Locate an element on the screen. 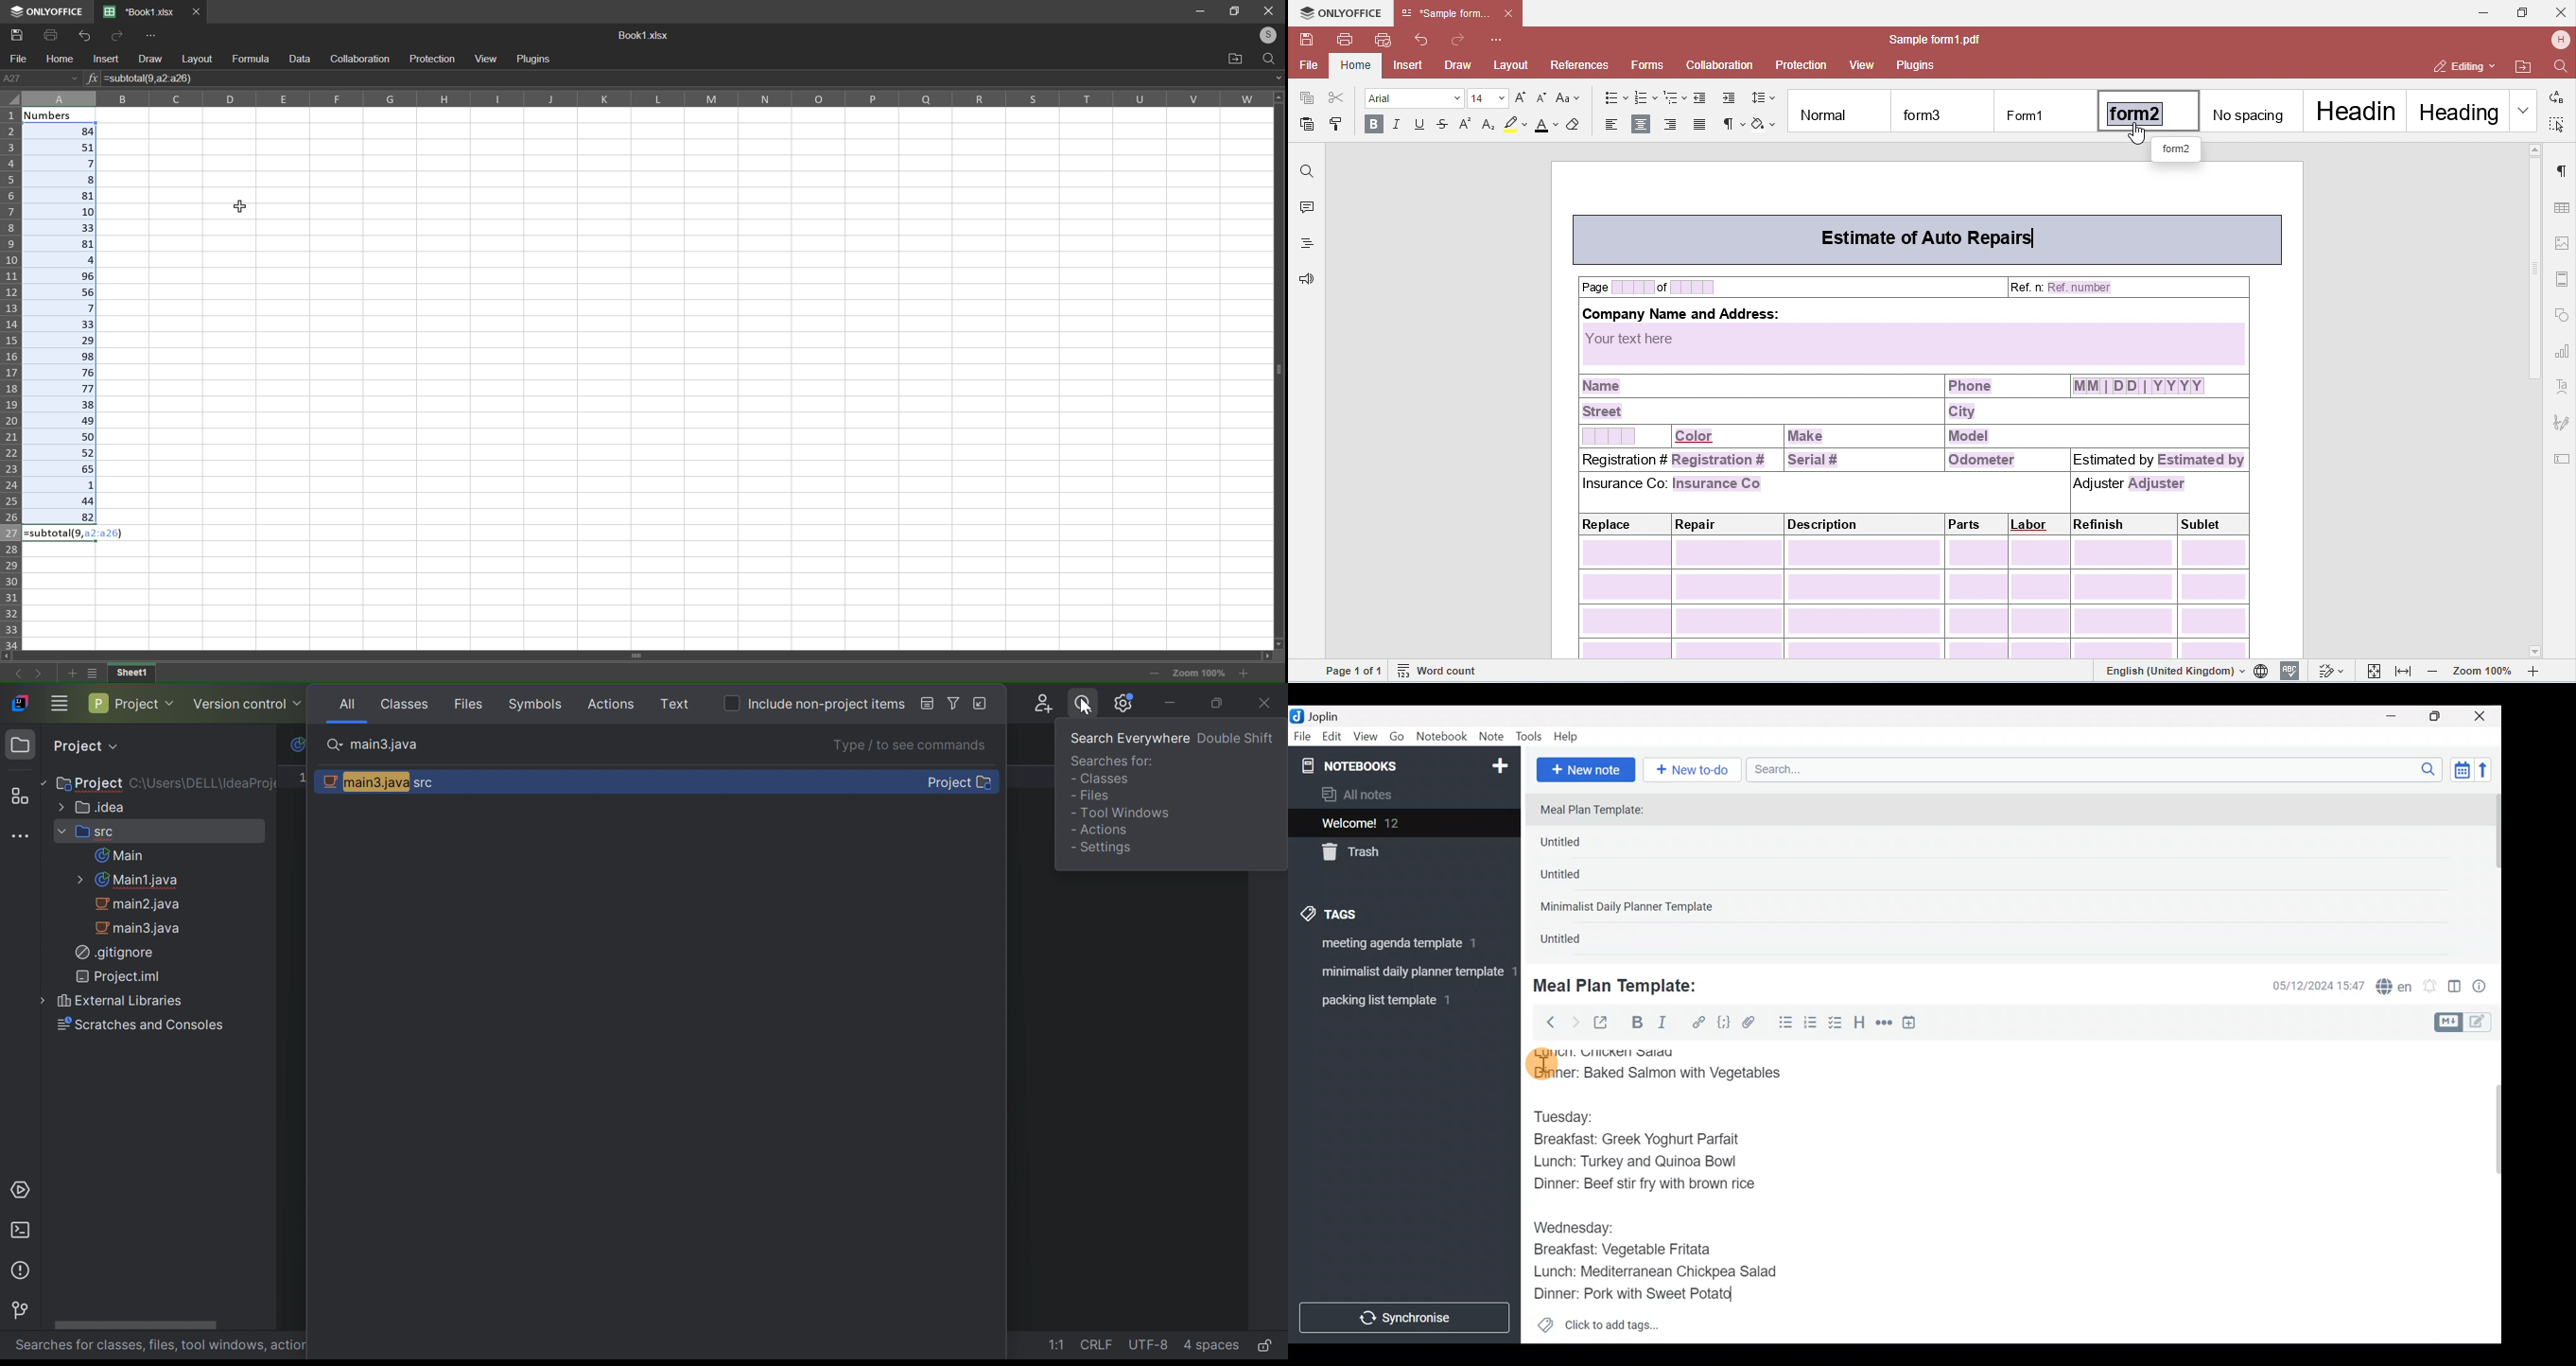 This screenshot has width=2576, height=1372. Tag 3 is located at coordinates (1400, 1000).